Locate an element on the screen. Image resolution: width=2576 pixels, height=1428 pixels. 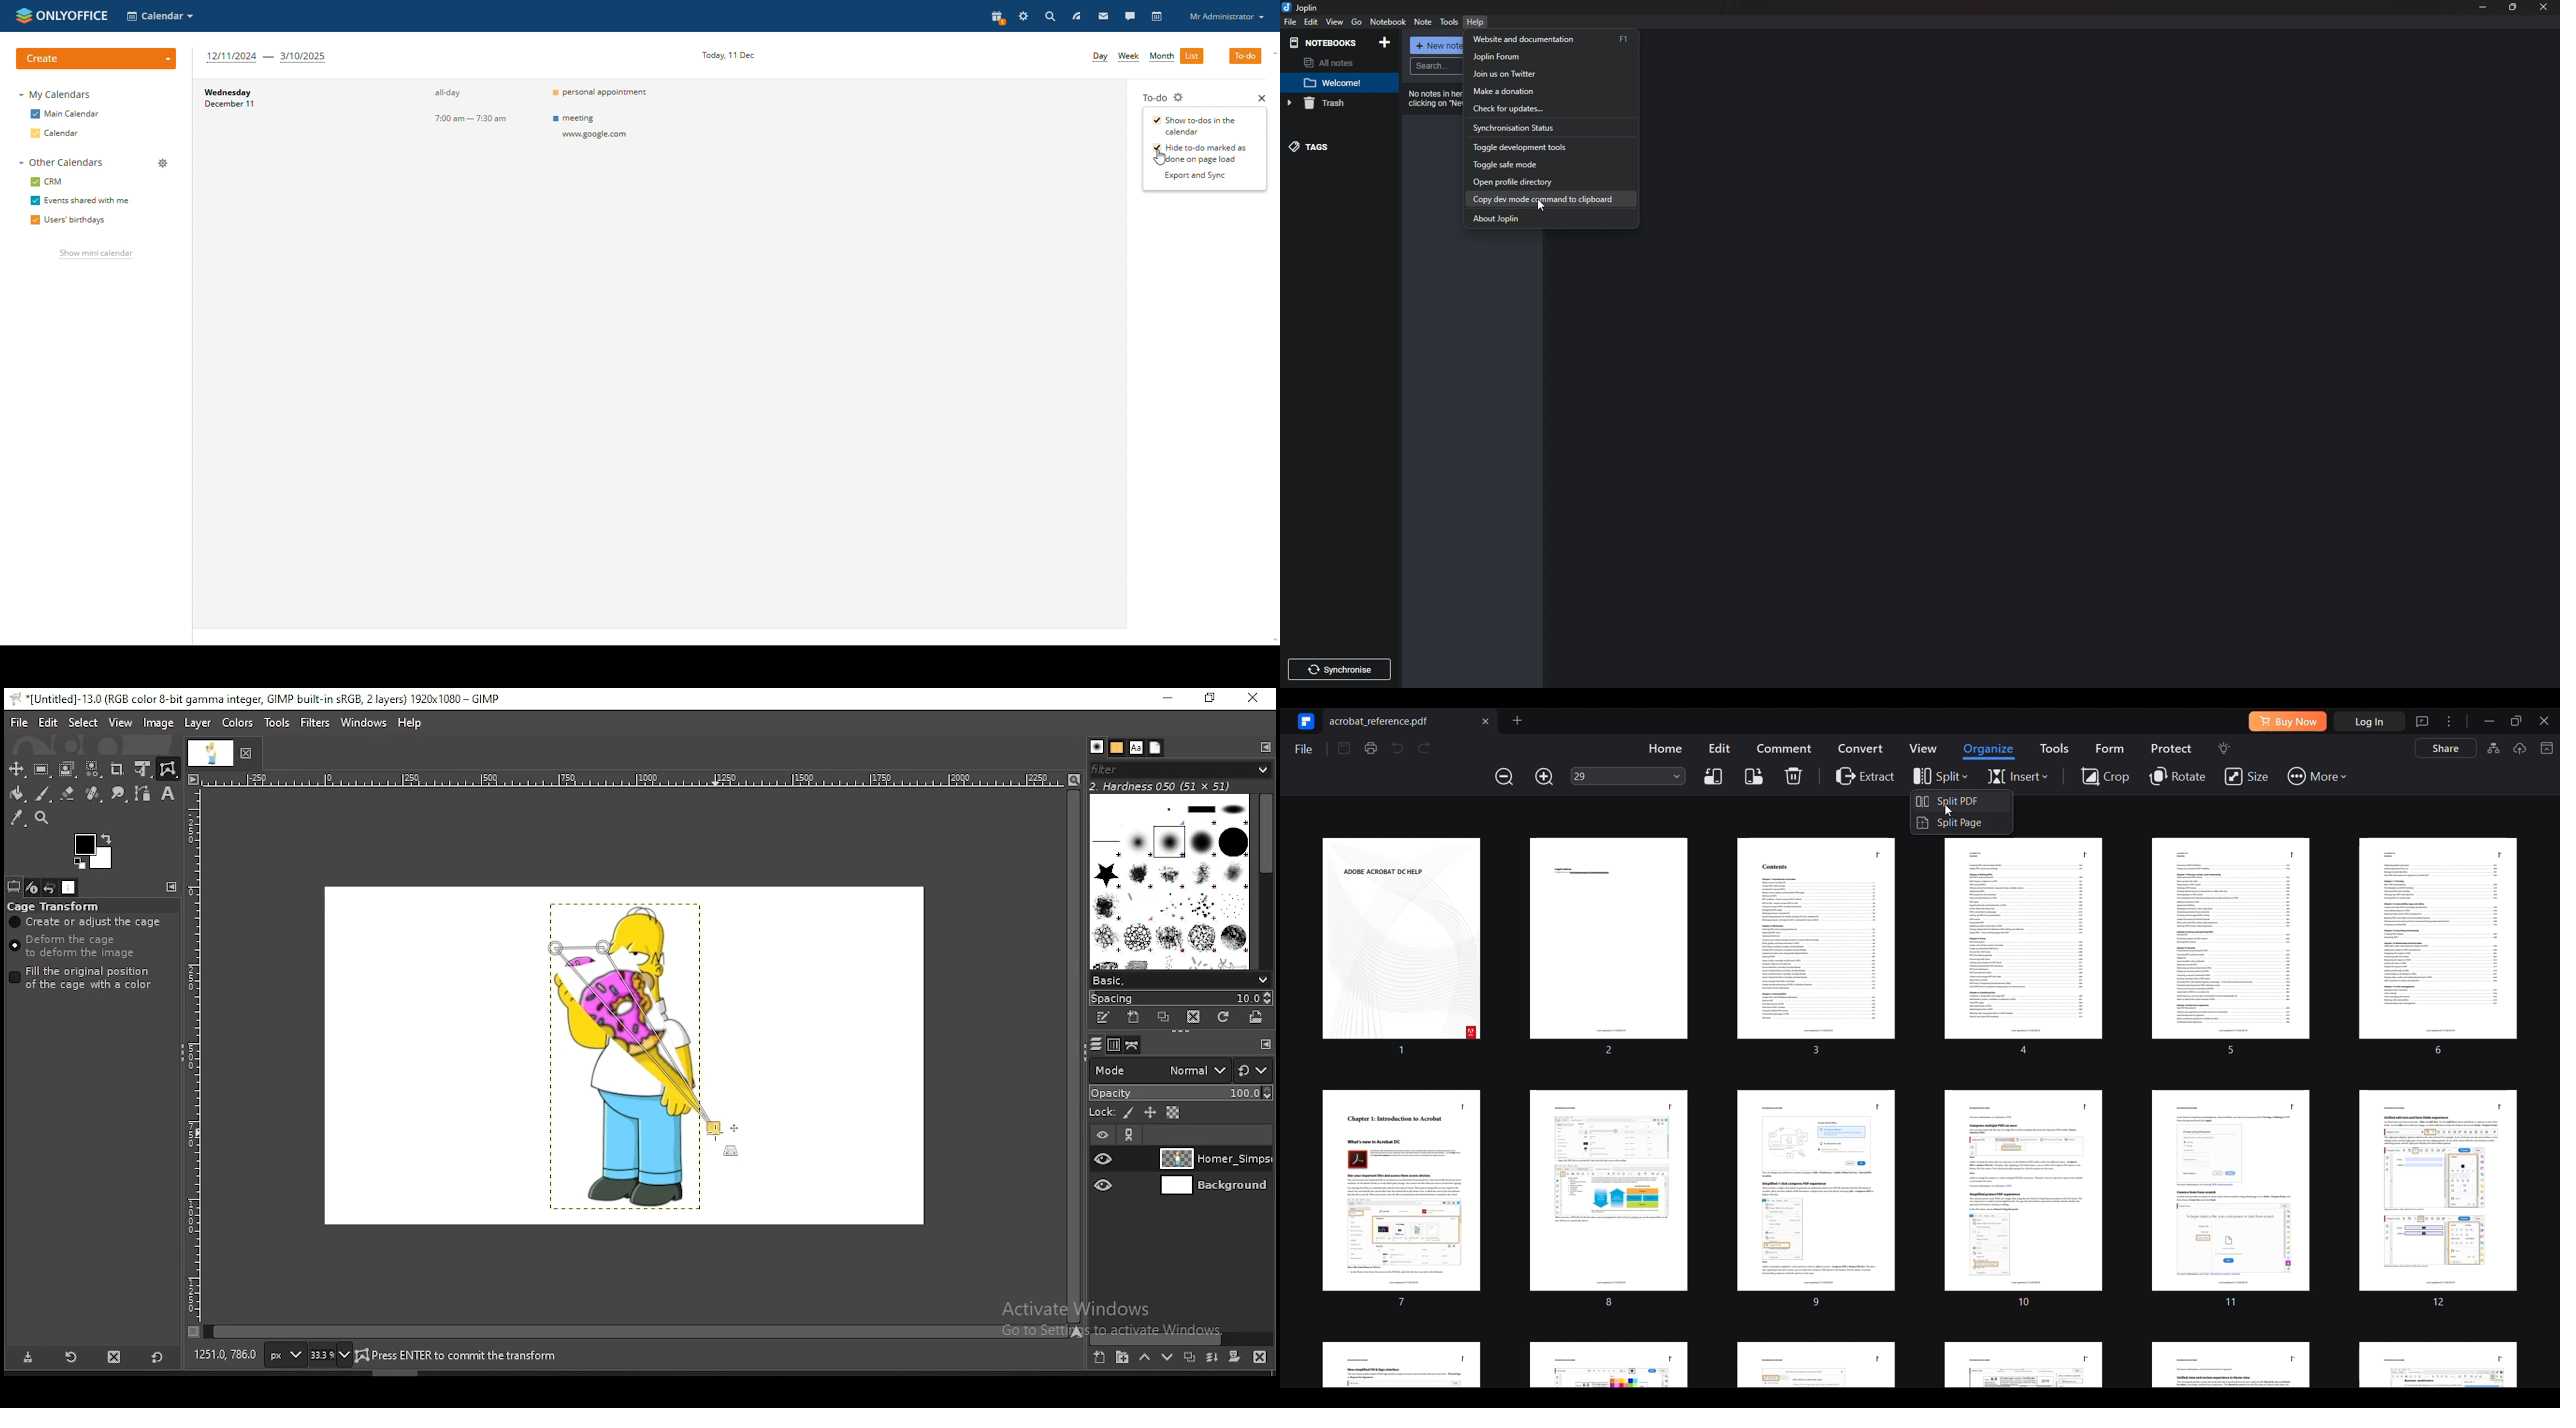
current date is located at coordinates (729, 55).